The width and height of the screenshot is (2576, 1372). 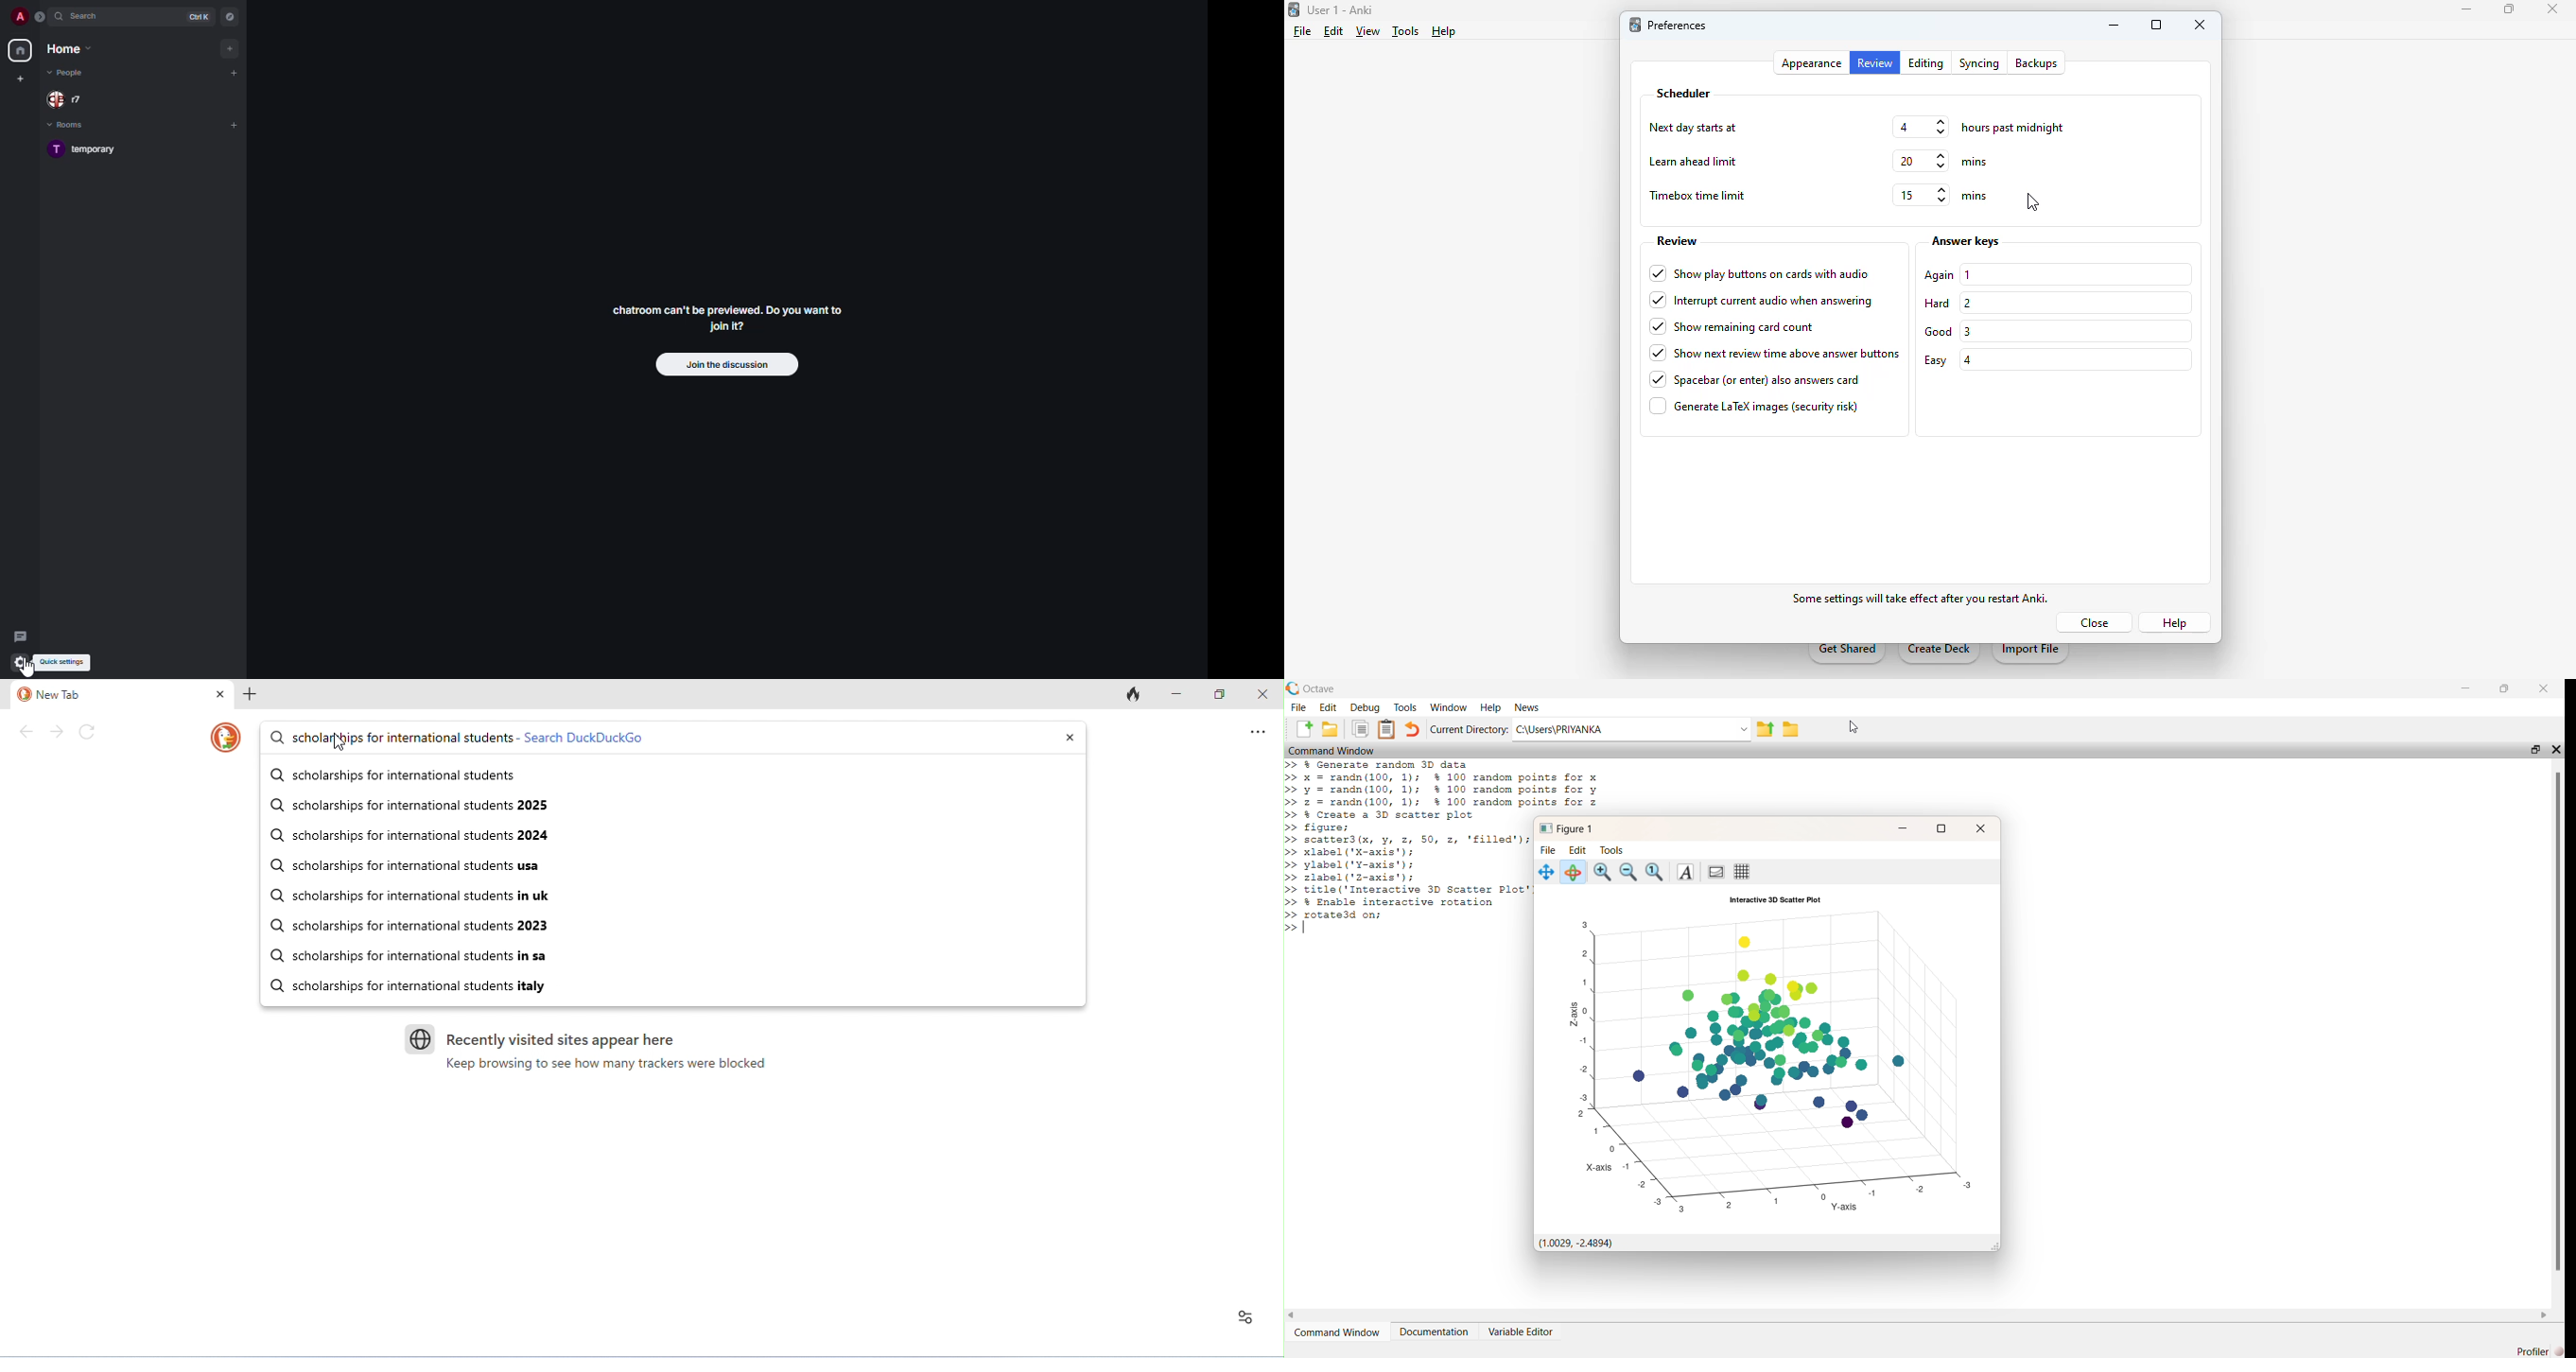 I want to click on threads, so click(x=22, y=631).